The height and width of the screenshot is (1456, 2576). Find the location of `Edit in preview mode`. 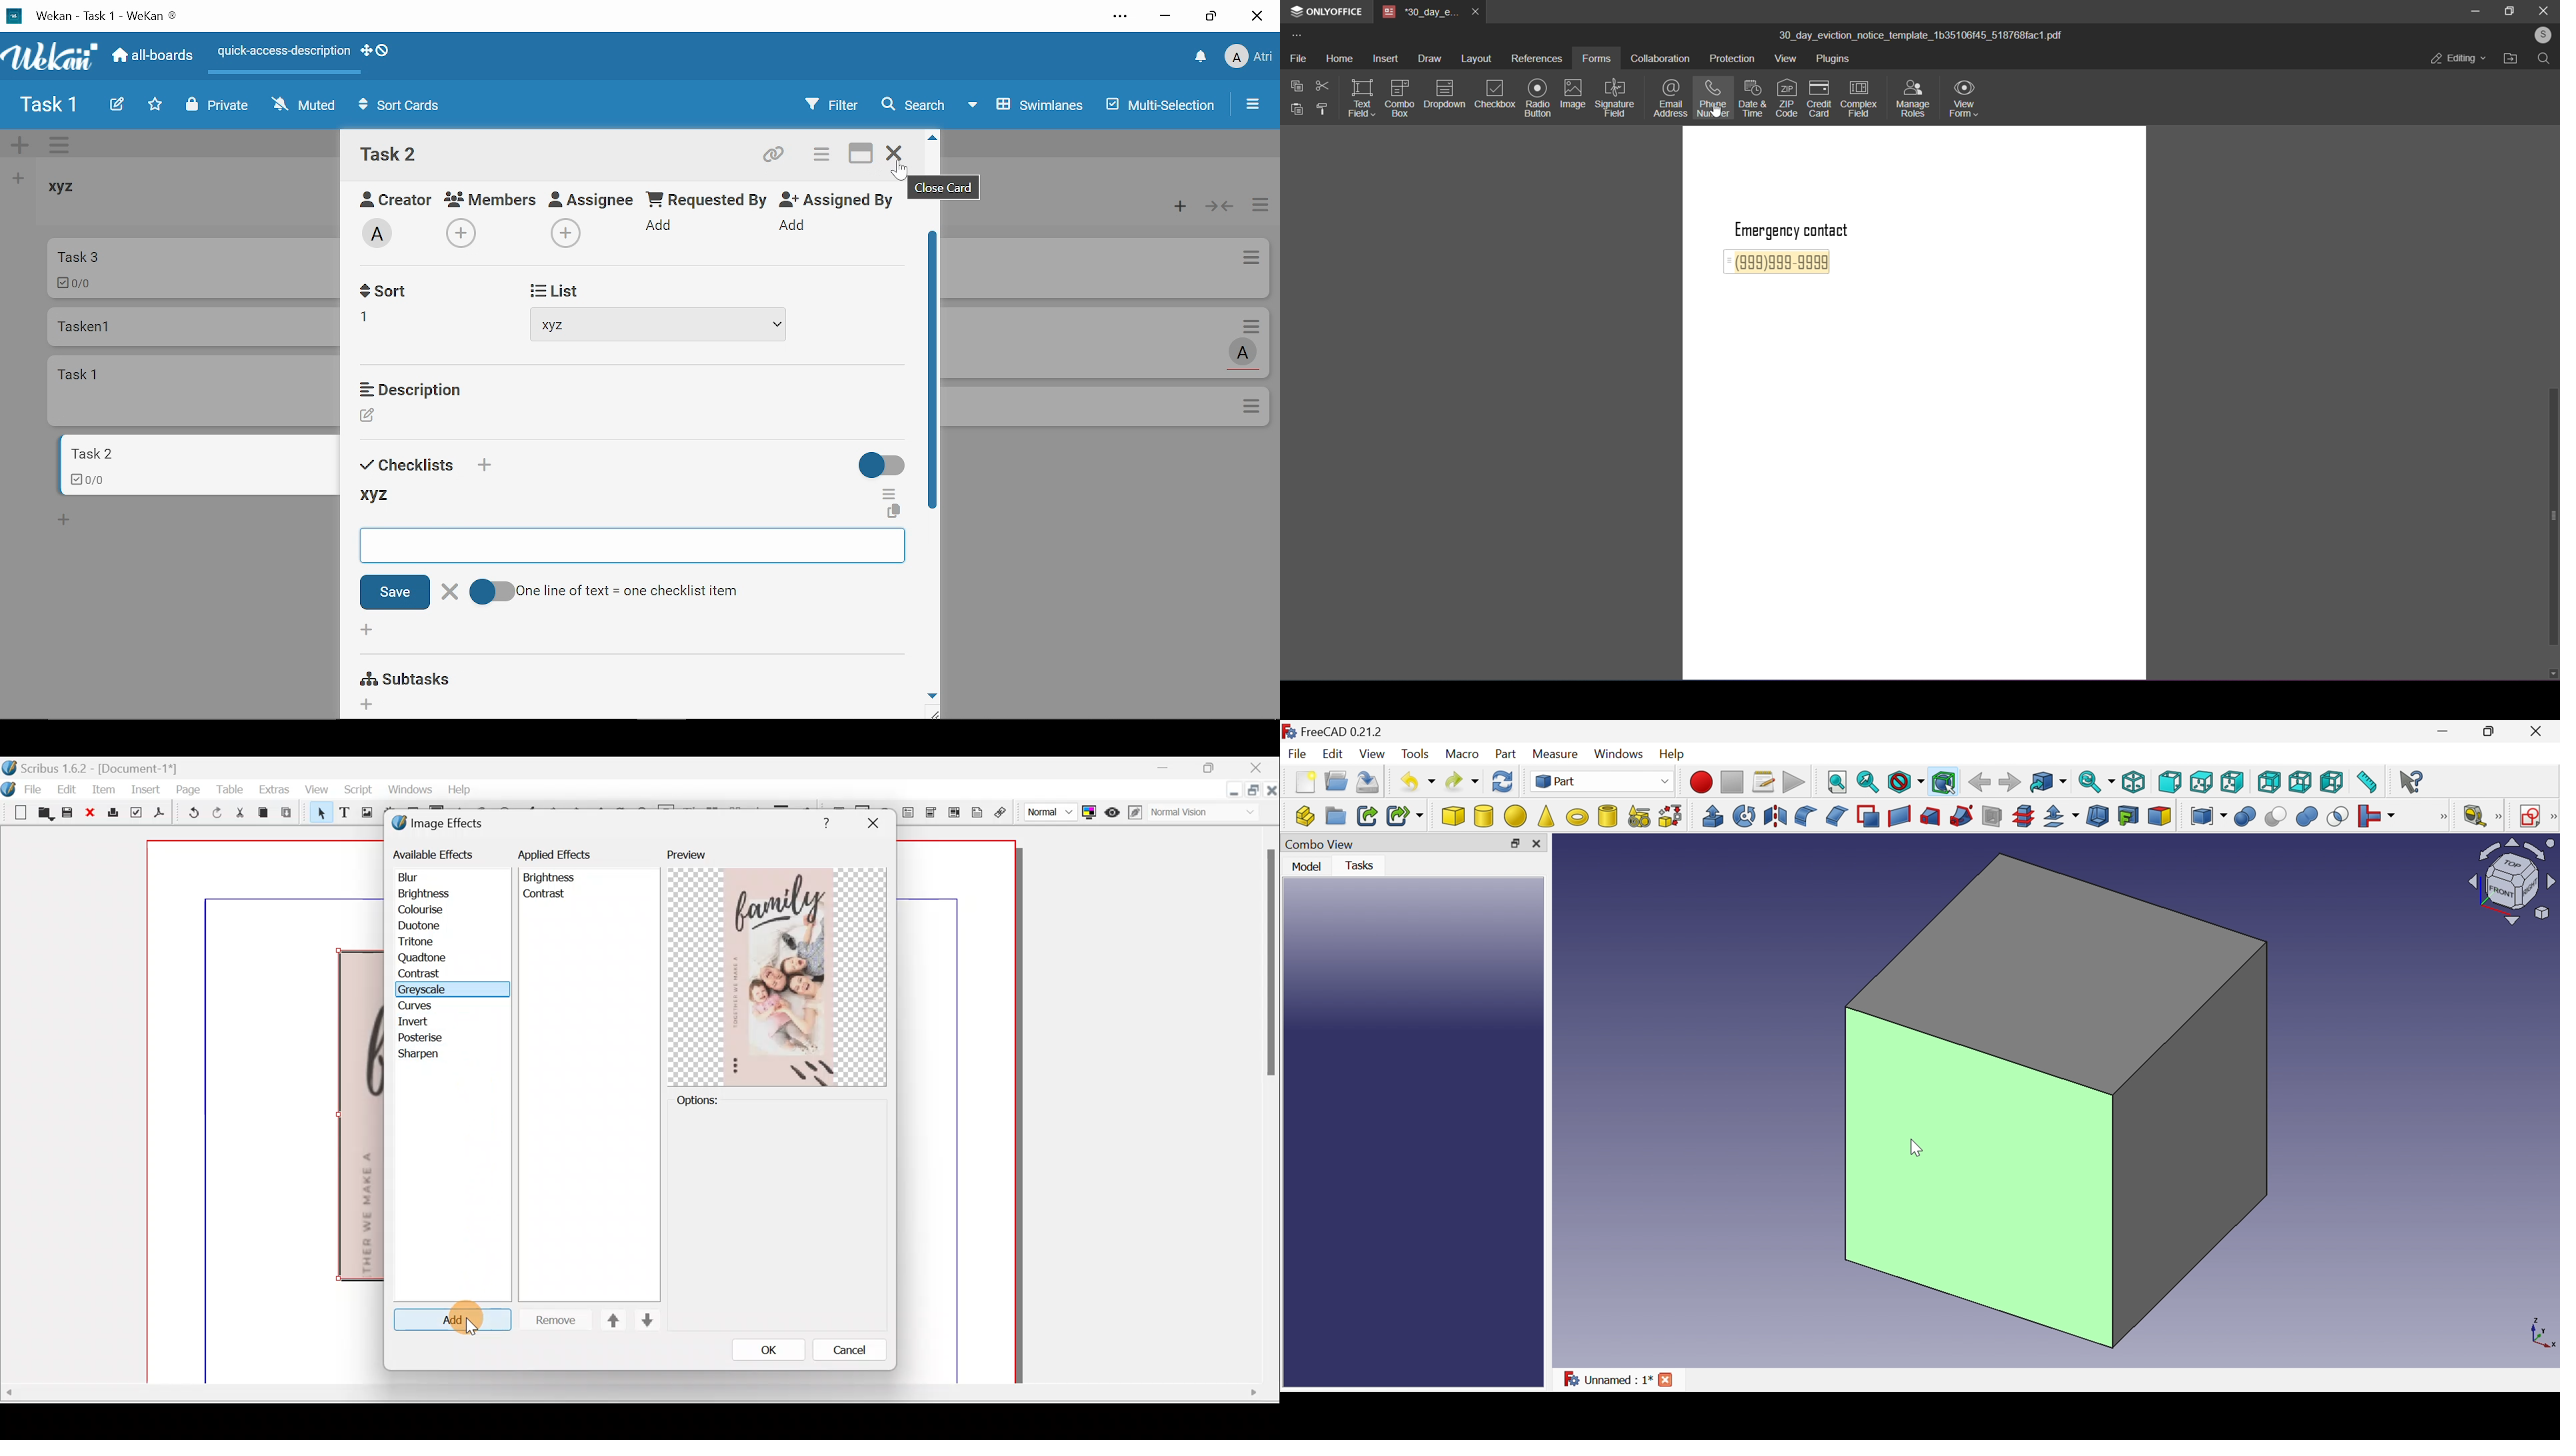

Edit in preview mode is located at coordinates (1133, 811).